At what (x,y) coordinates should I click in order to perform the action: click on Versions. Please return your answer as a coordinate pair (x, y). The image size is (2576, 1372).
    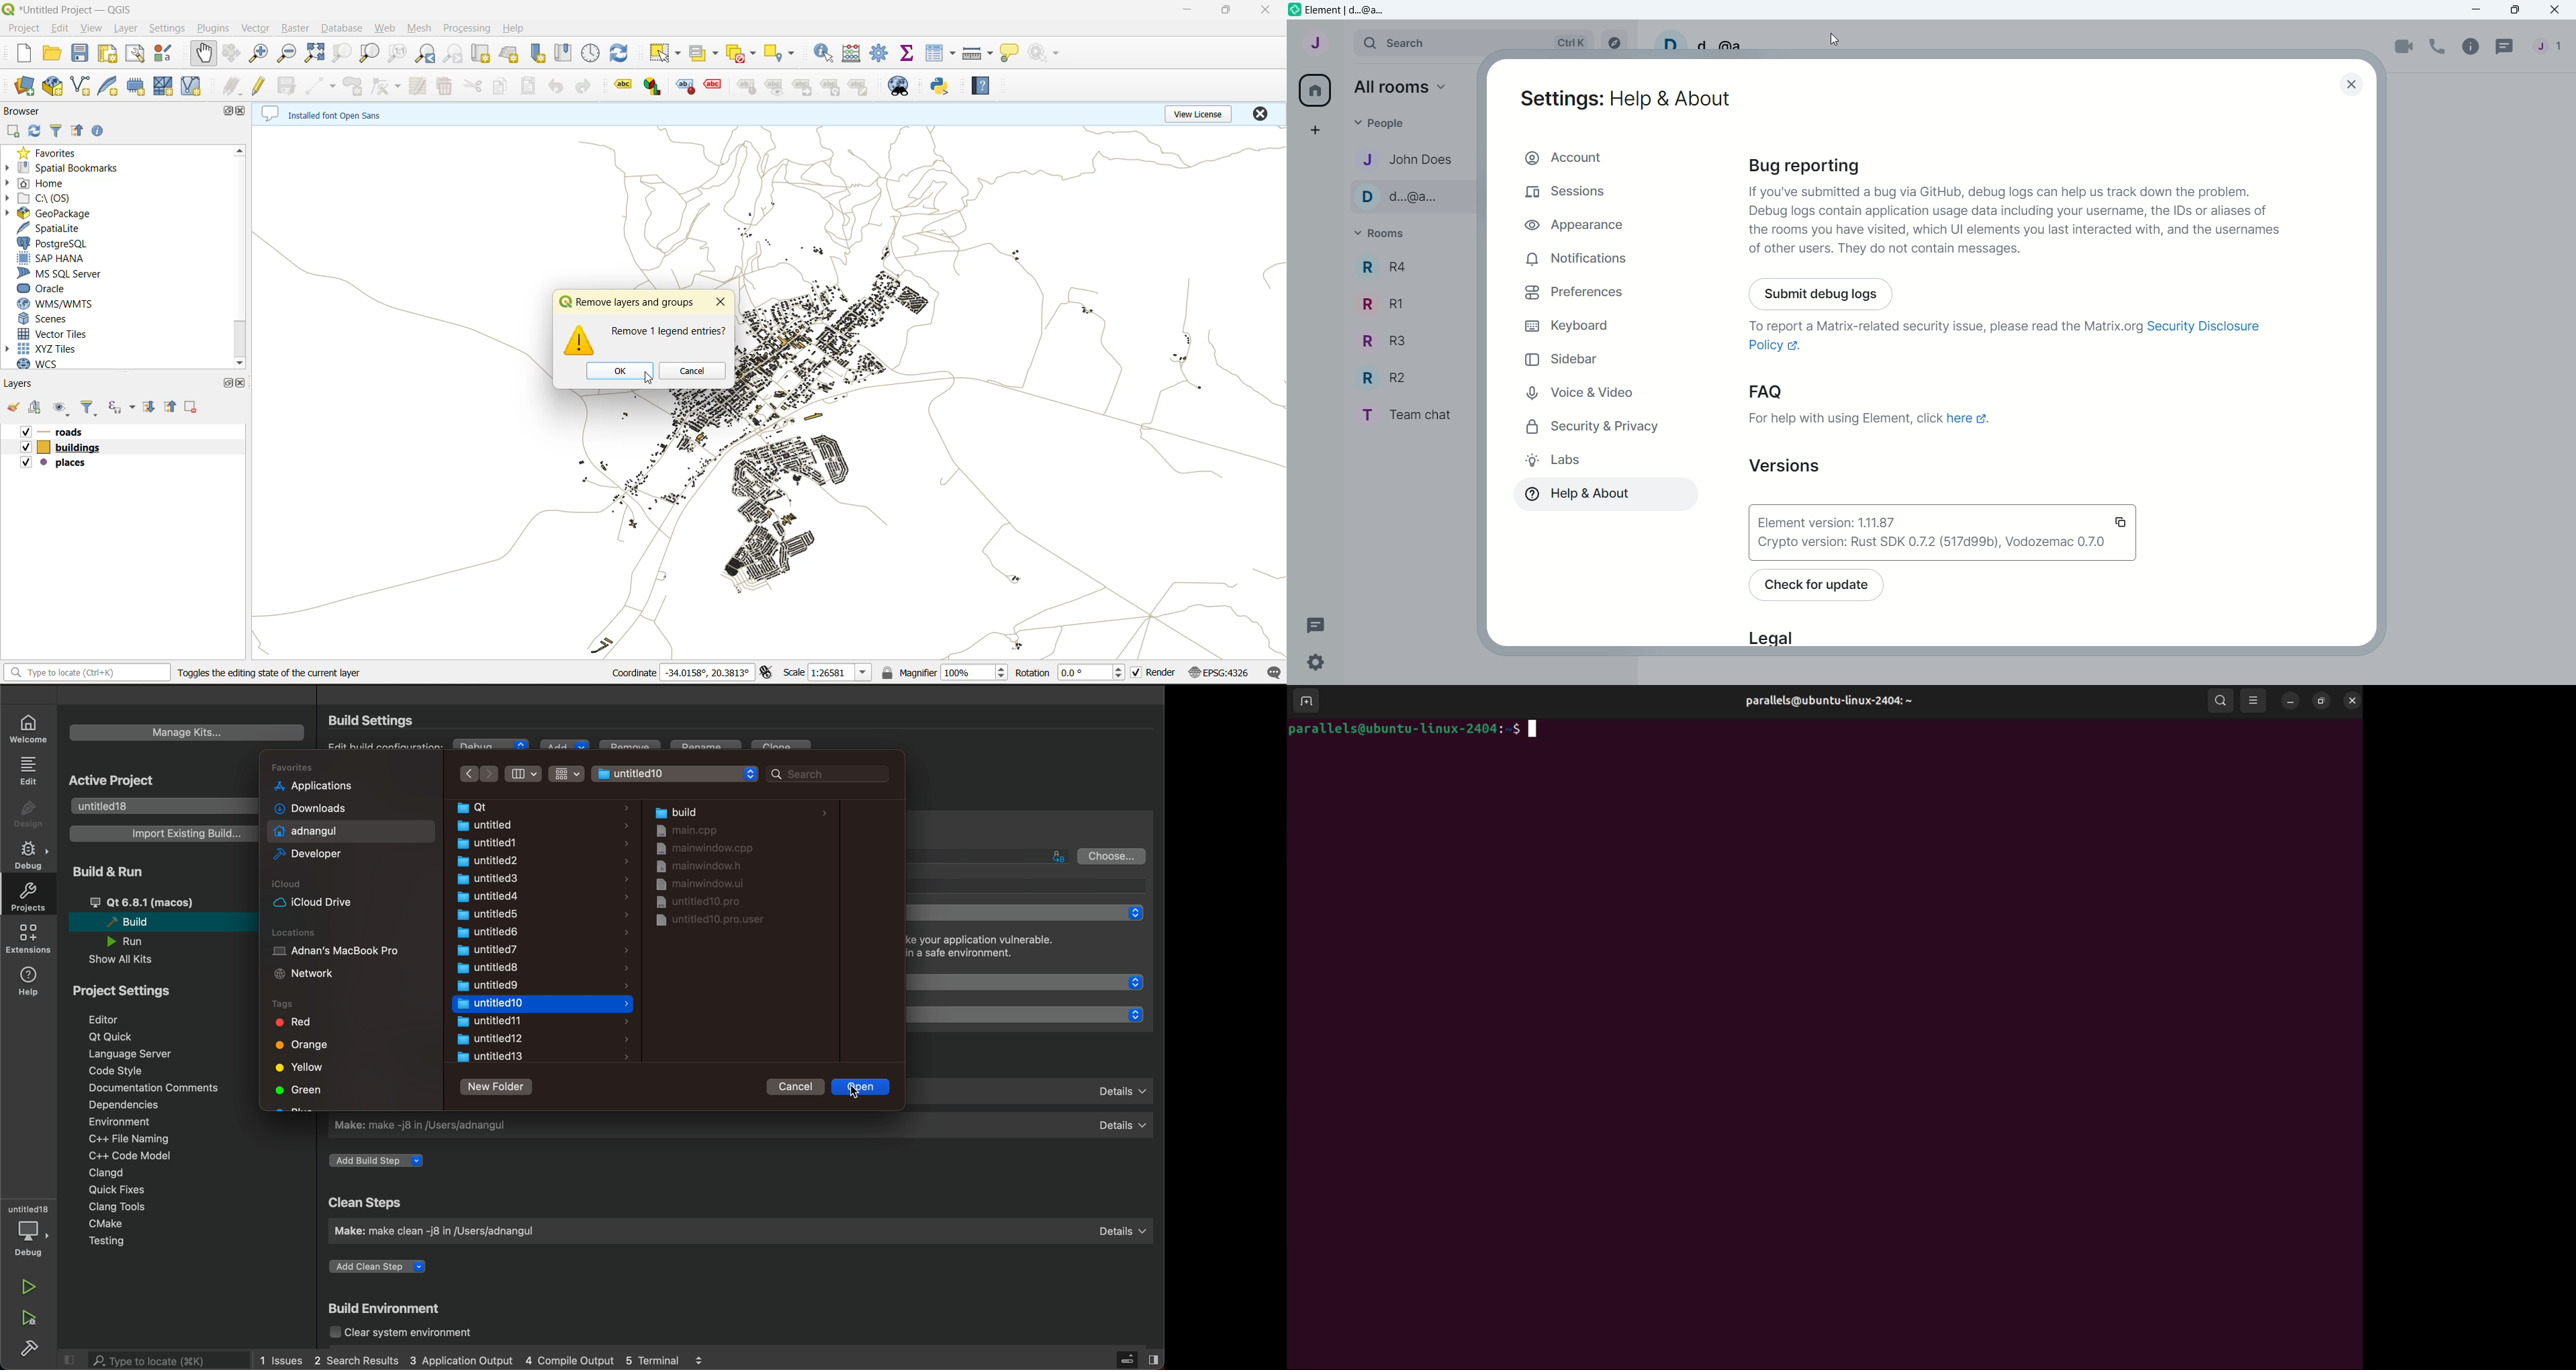
    Looking at the image, I should click on (1768, 464).